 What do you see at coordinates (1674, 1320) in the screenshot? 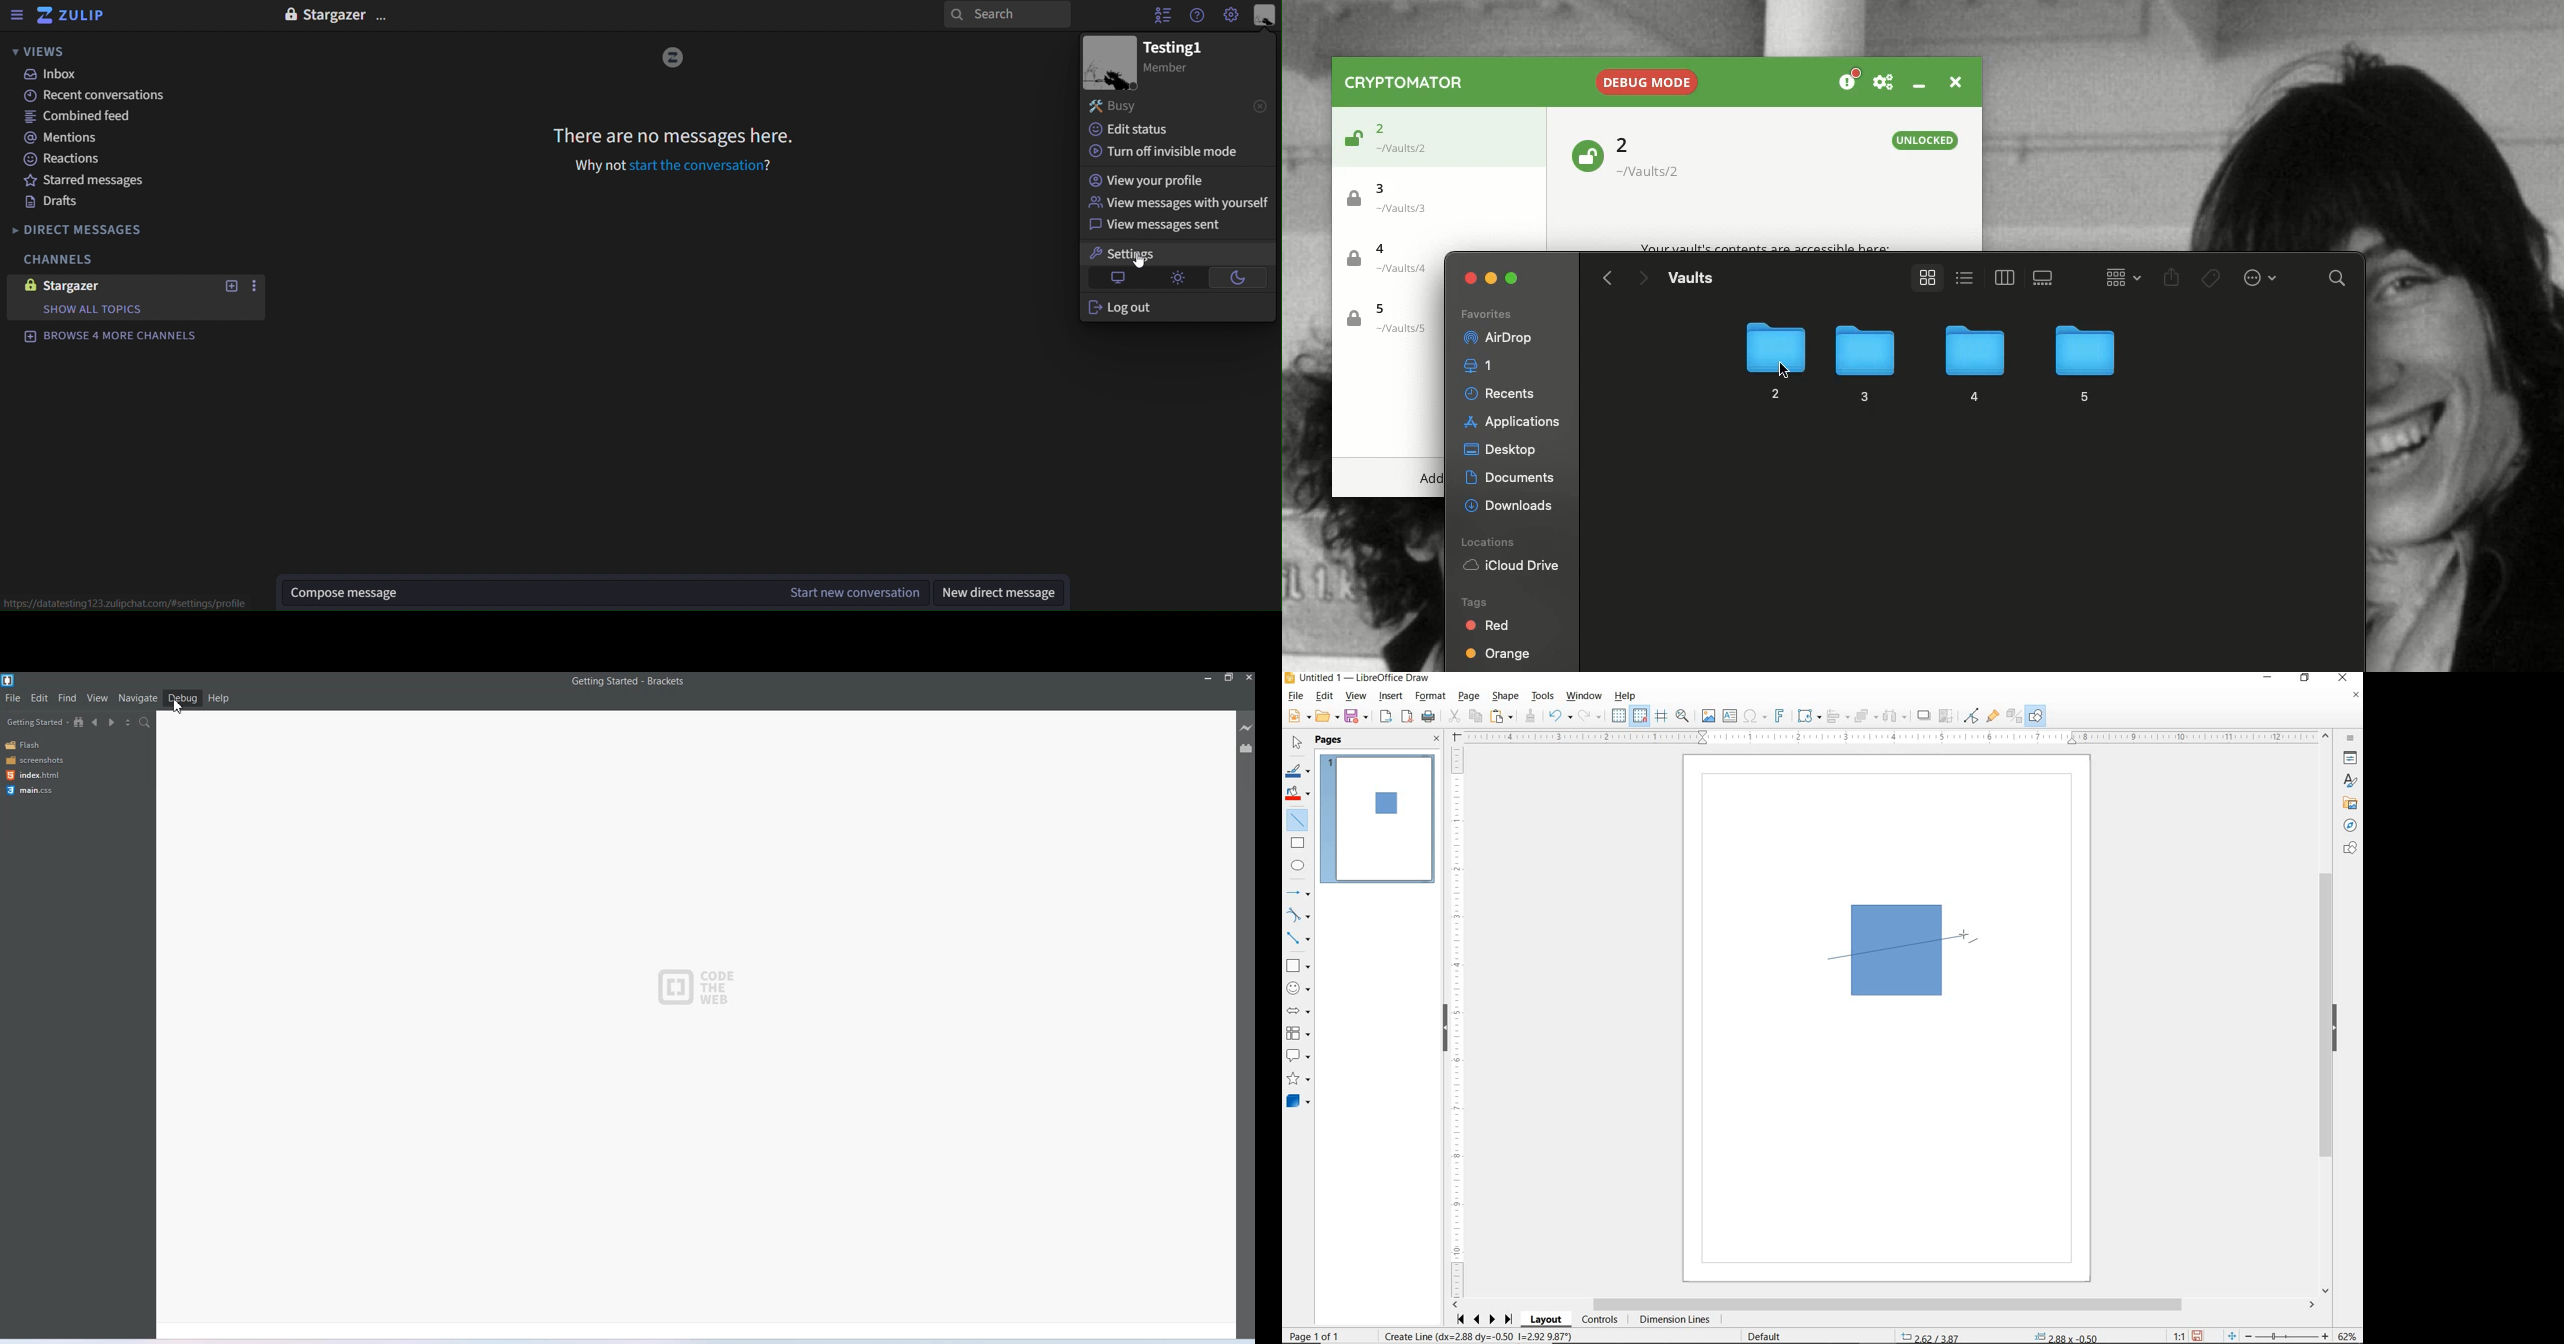
I see `DIMENSION LINES` at bounding box center [1674, 1320].